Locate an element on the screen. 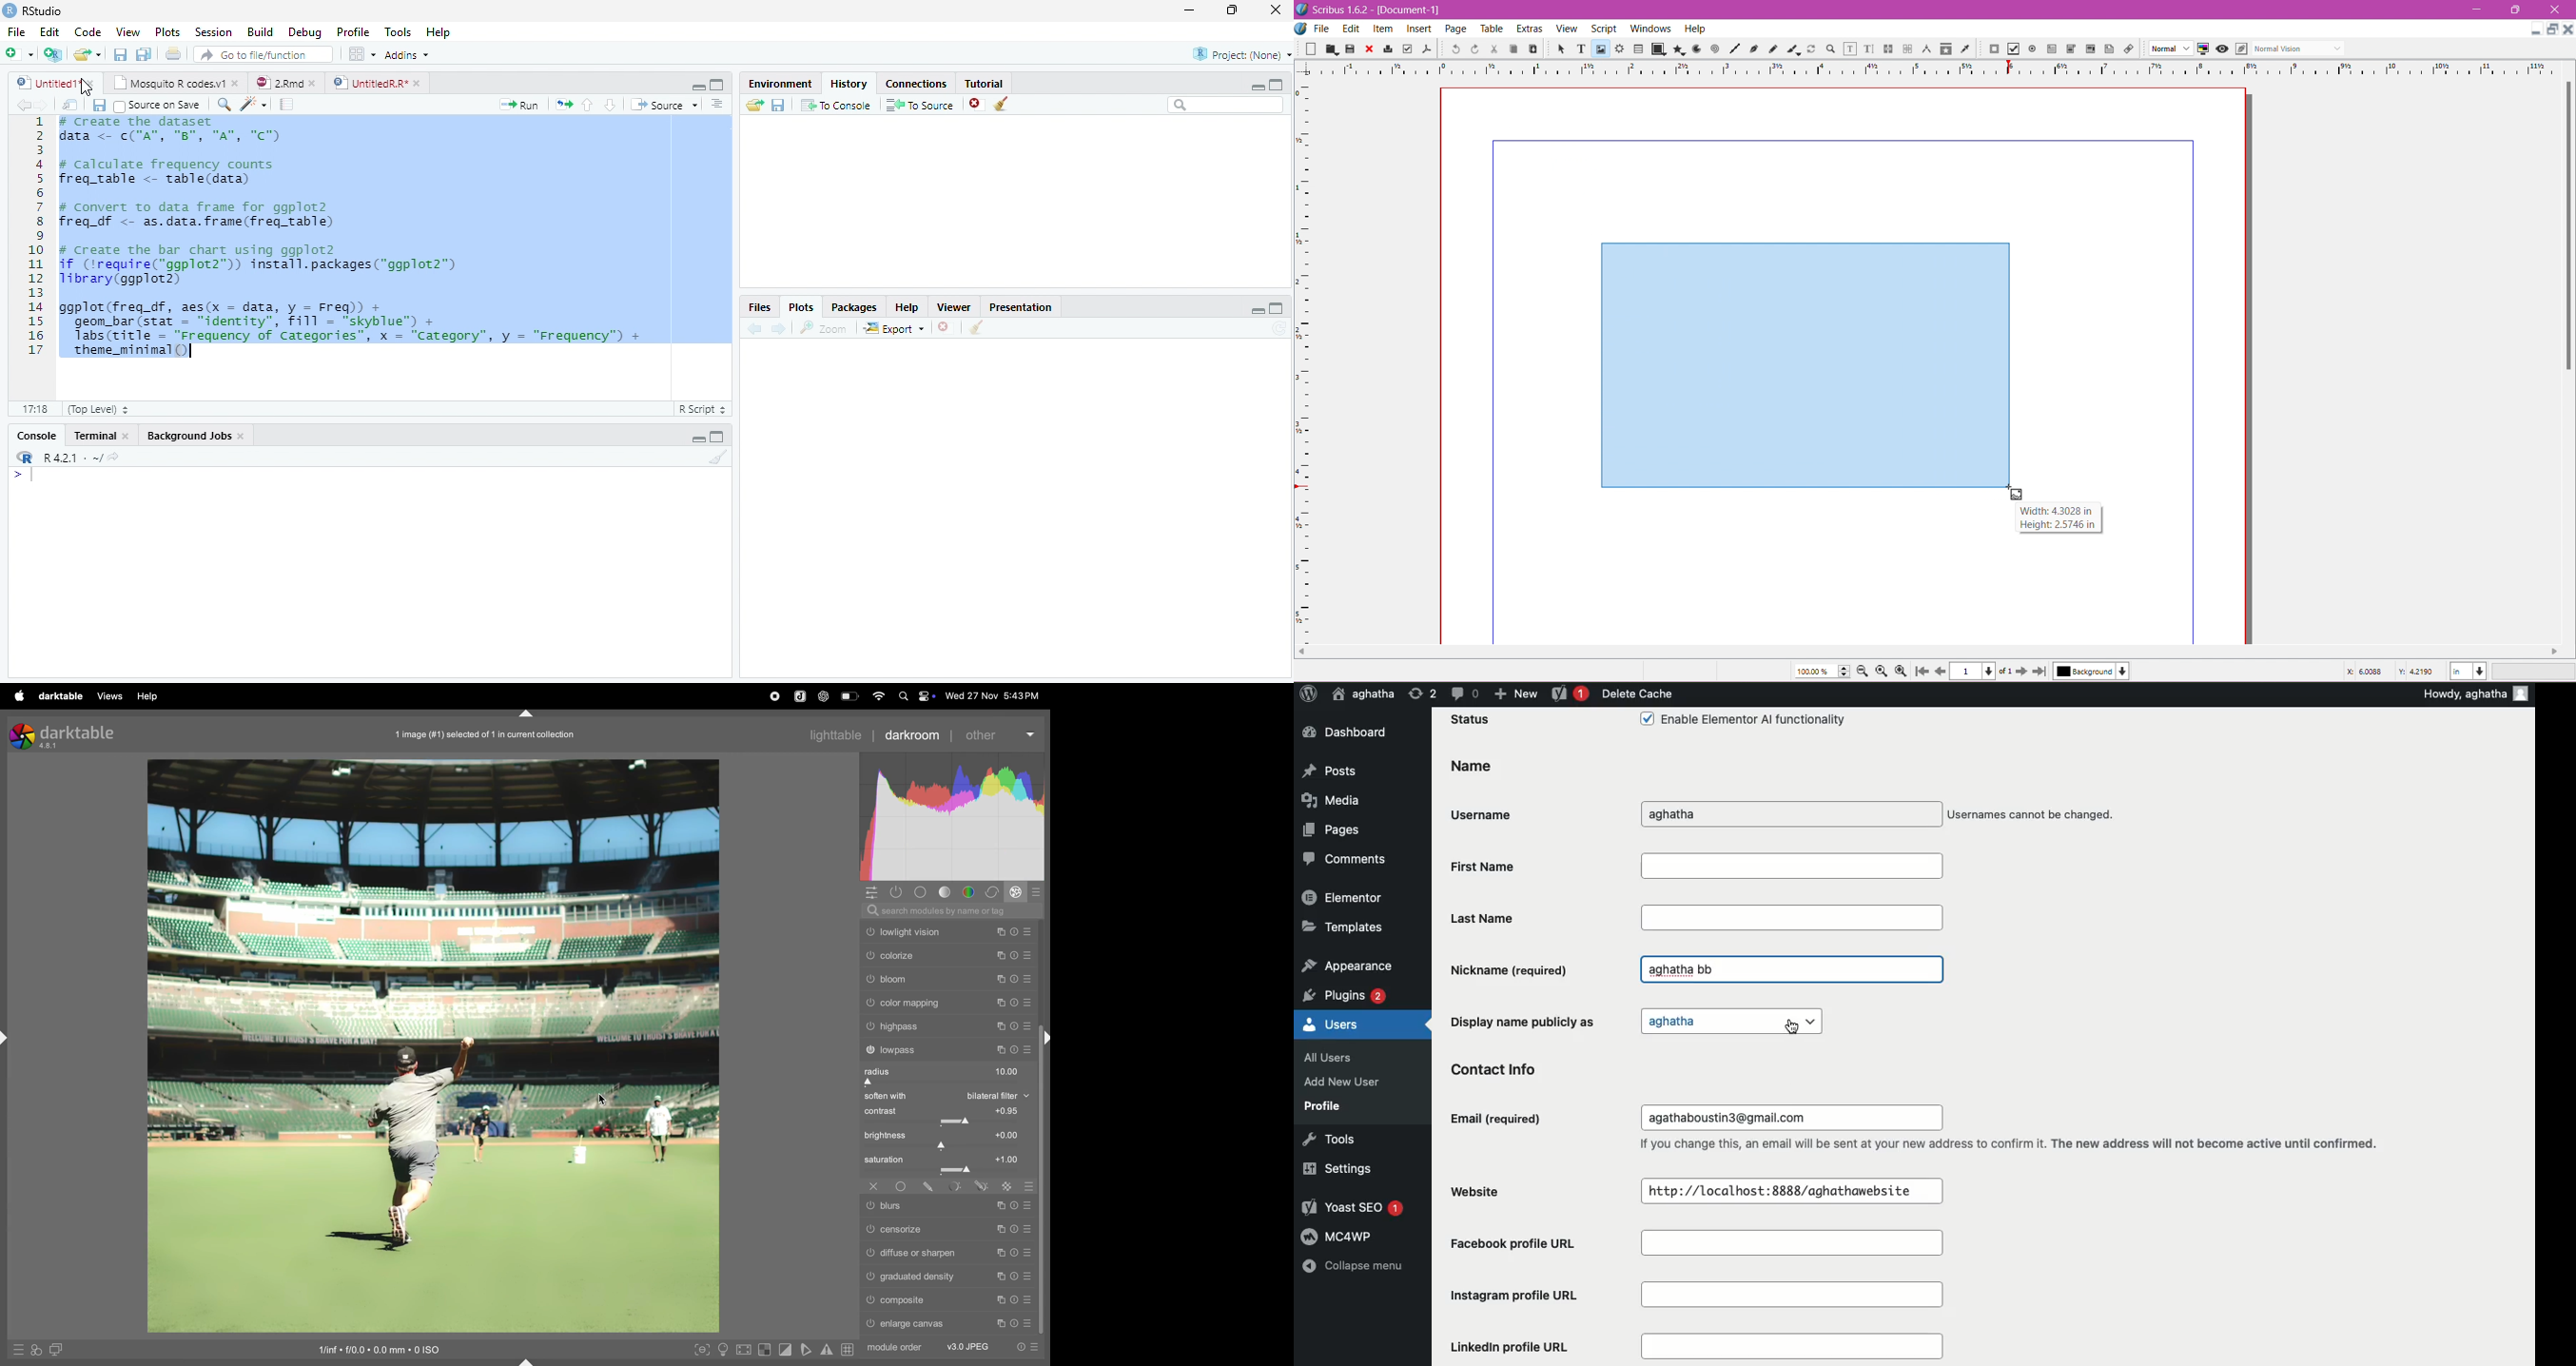 The image size is (2576, 1372). show active modules is located at coordinates (894, 892).